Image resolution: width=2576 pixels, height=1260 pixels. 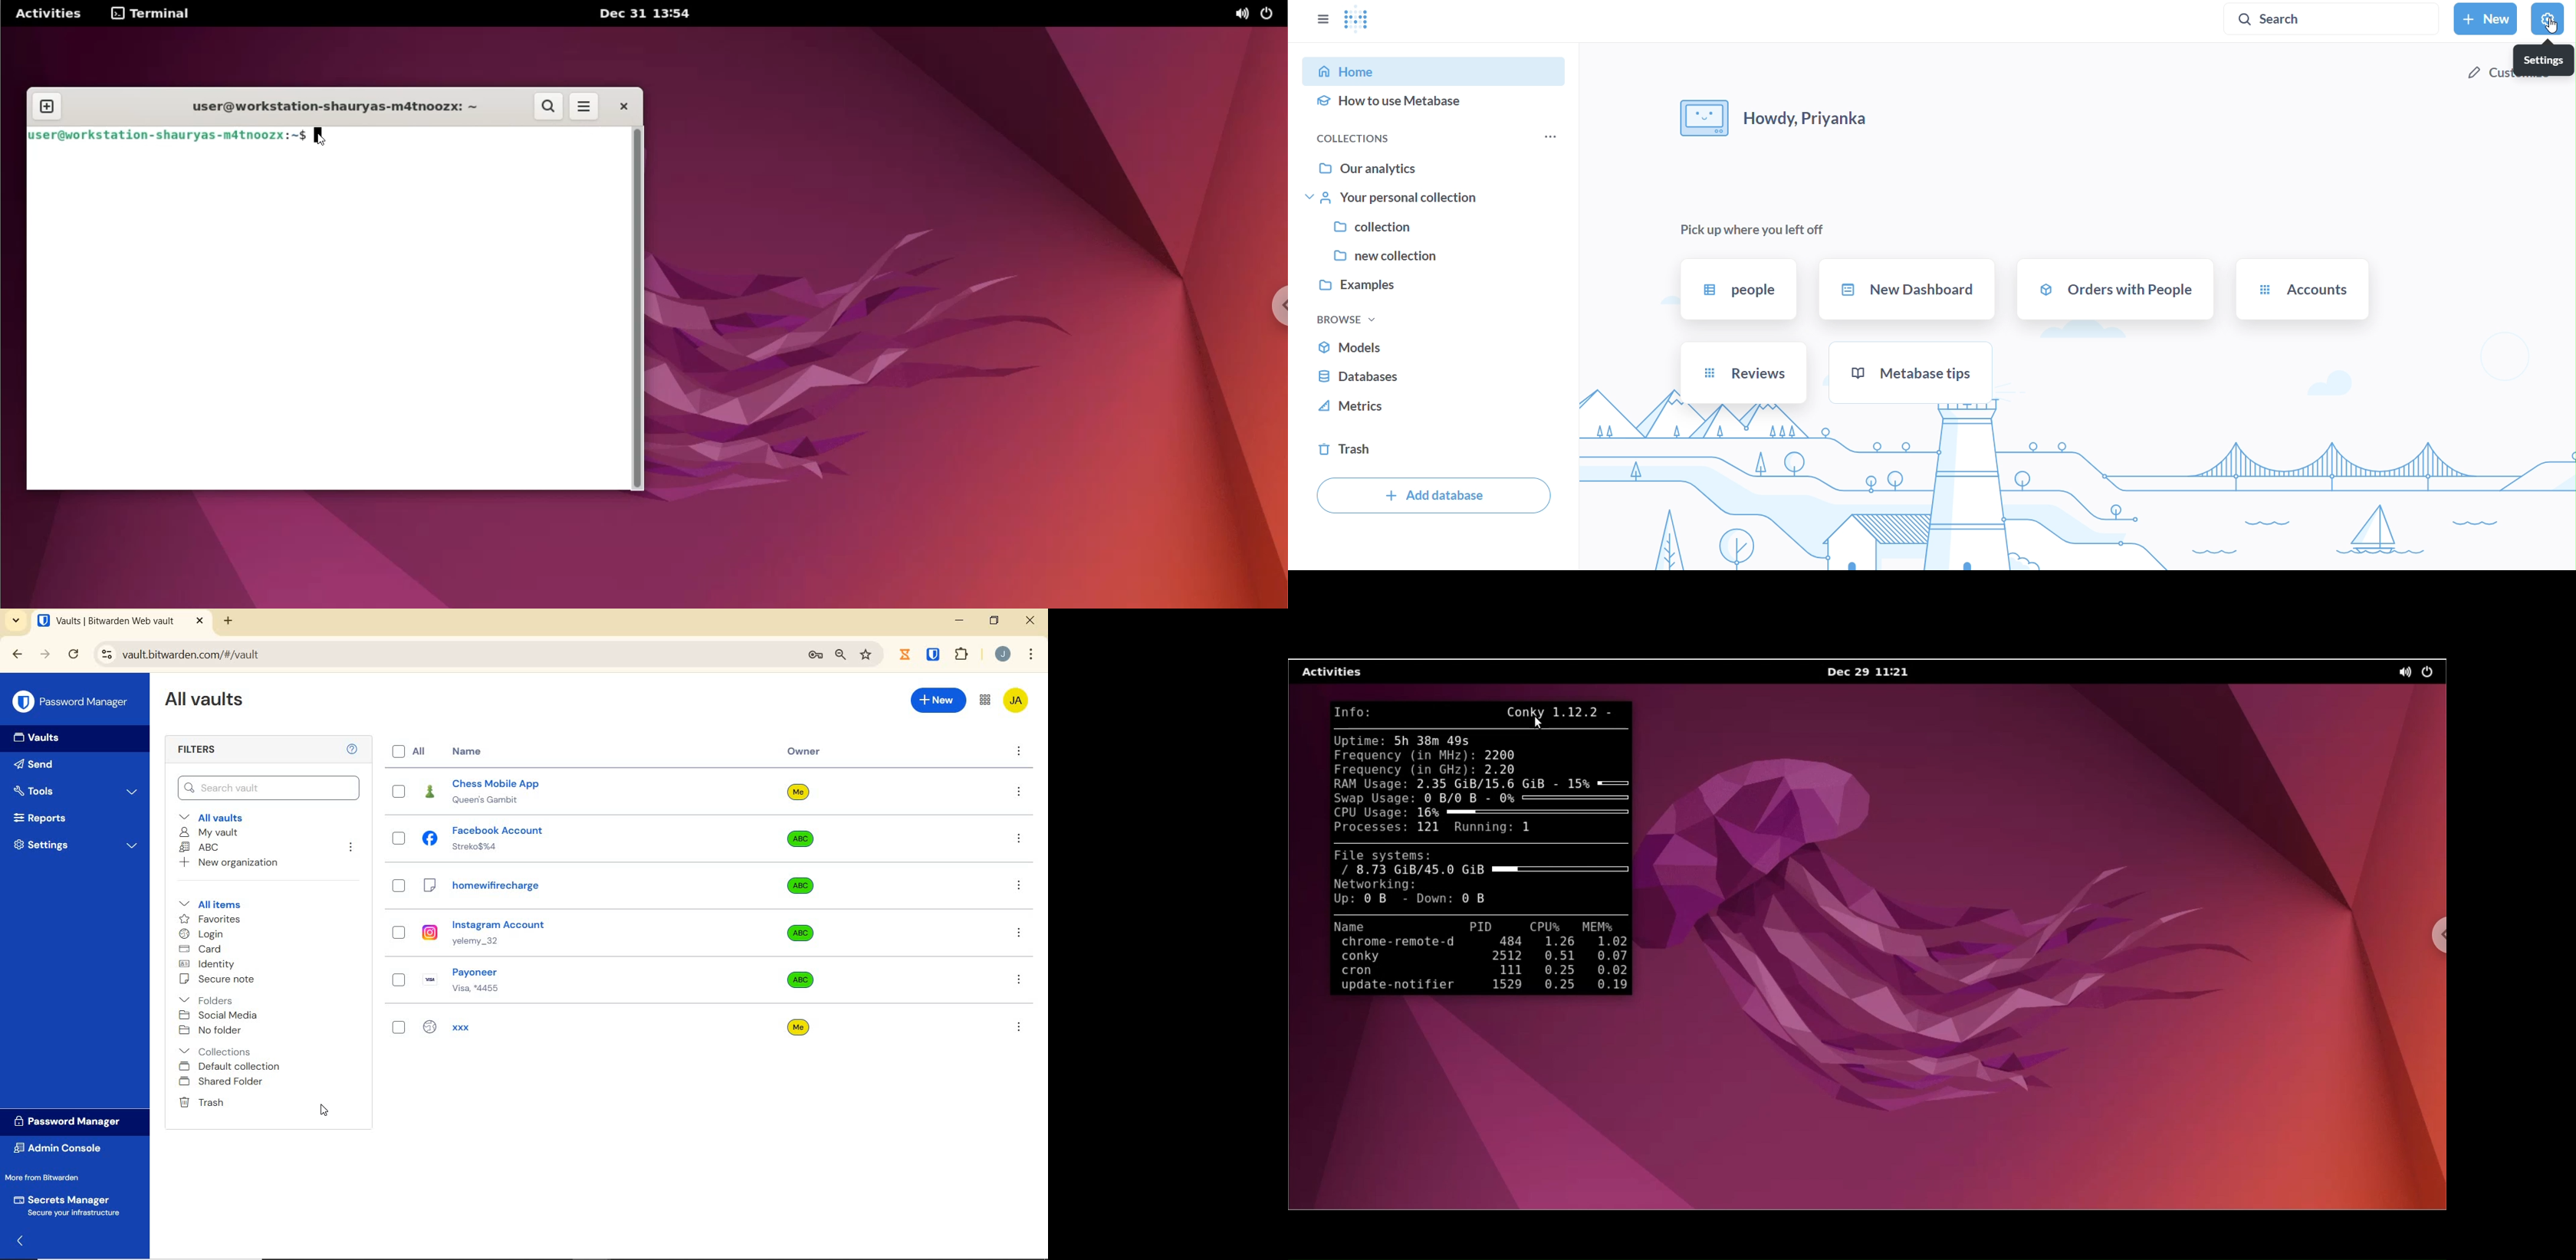 What do you see at coordinates (939, 700) in the screenshot?
I see `new` at bounding box center [939, 700].